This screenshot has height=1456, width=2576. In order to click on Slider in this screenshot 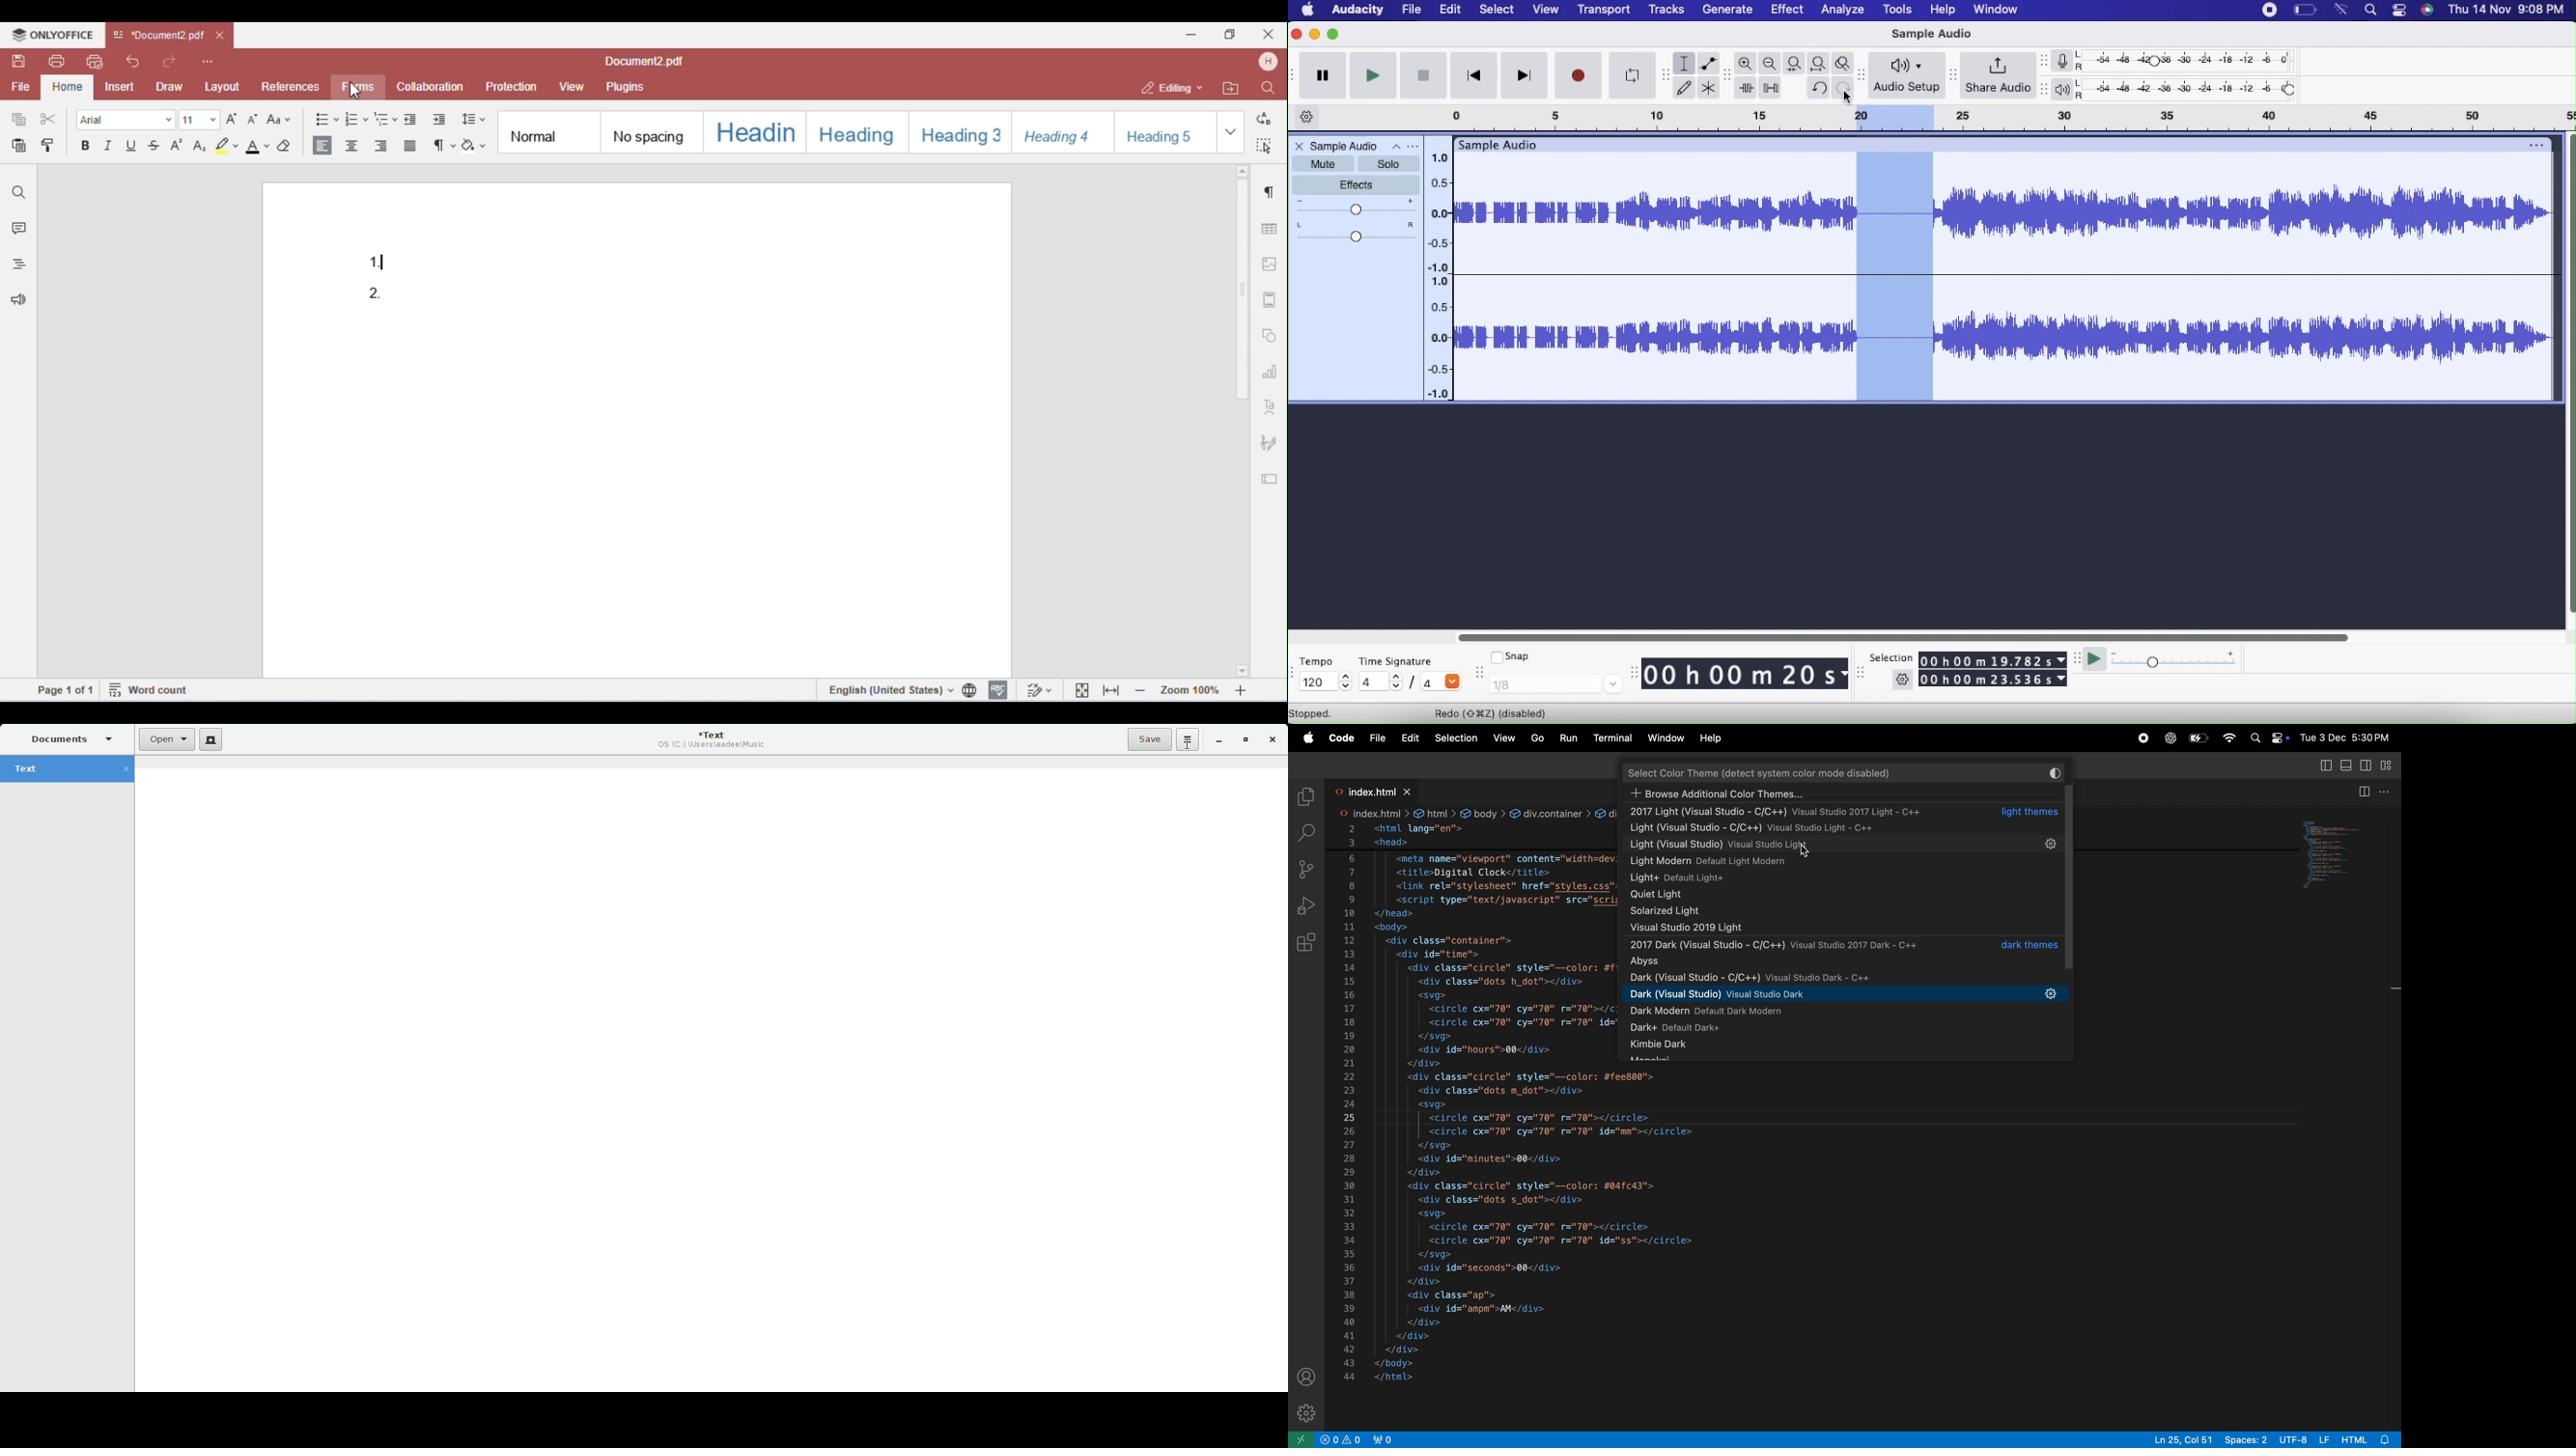, I will do `click(1906, 634)`.